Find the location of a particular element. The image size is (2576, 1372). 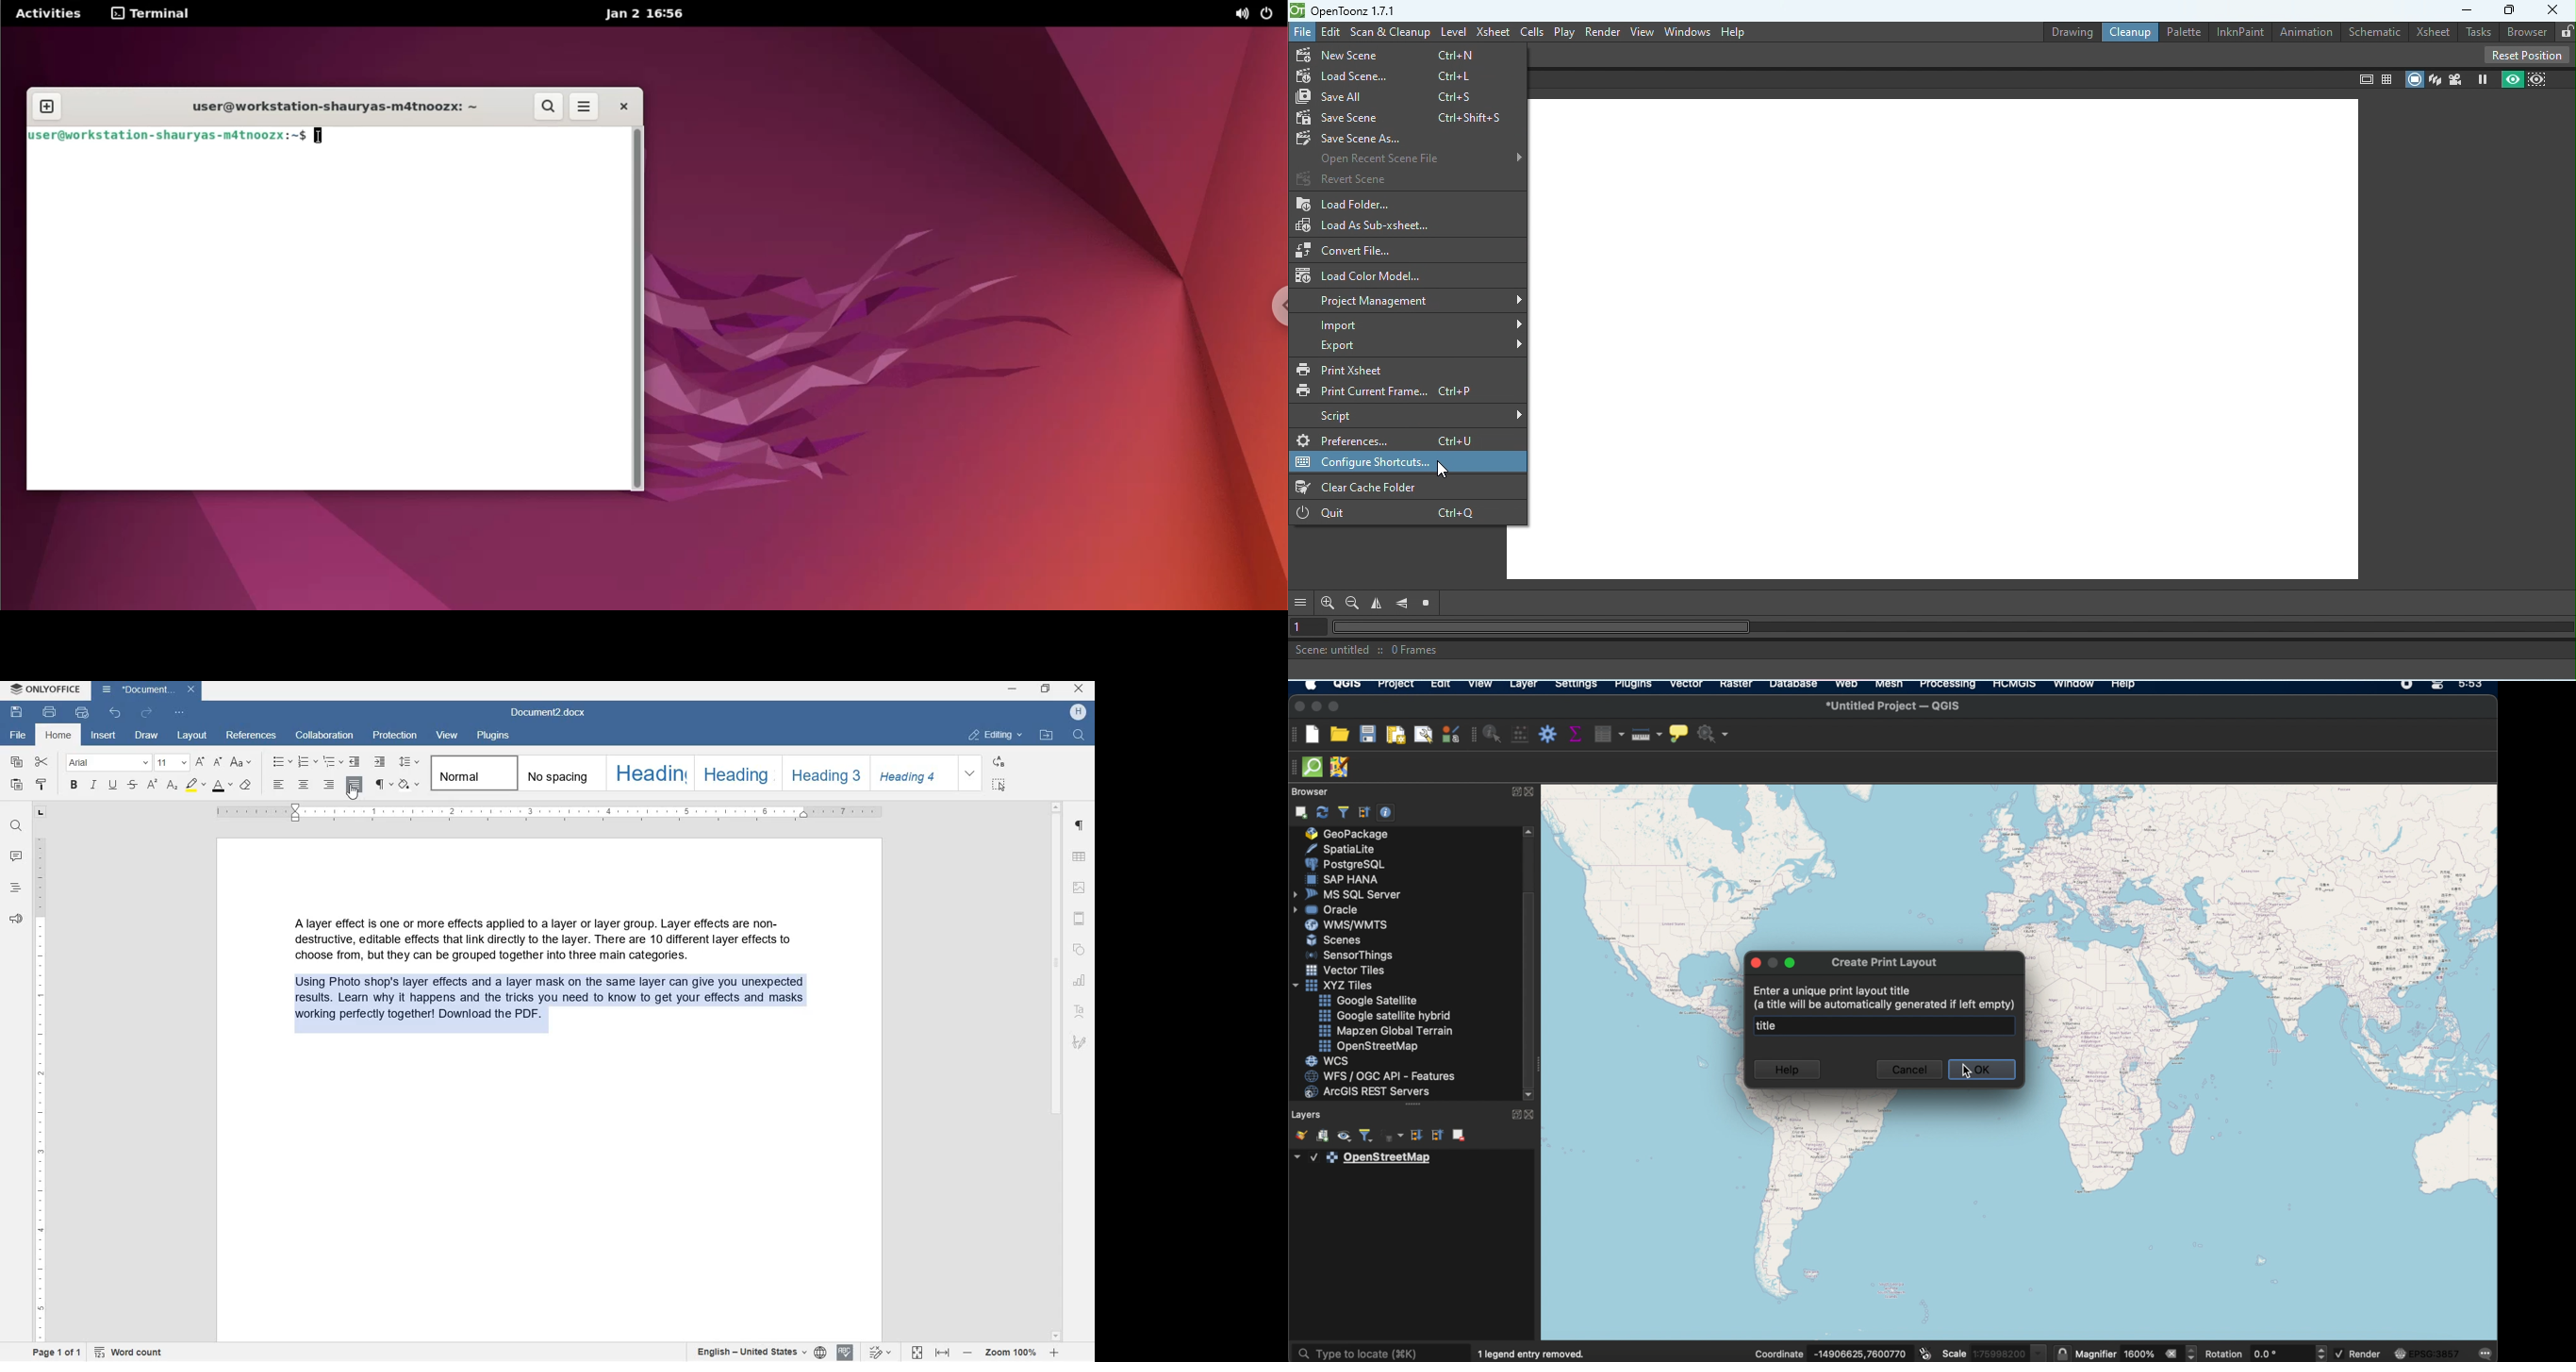

CHART is located at coordinates (1080, 980).